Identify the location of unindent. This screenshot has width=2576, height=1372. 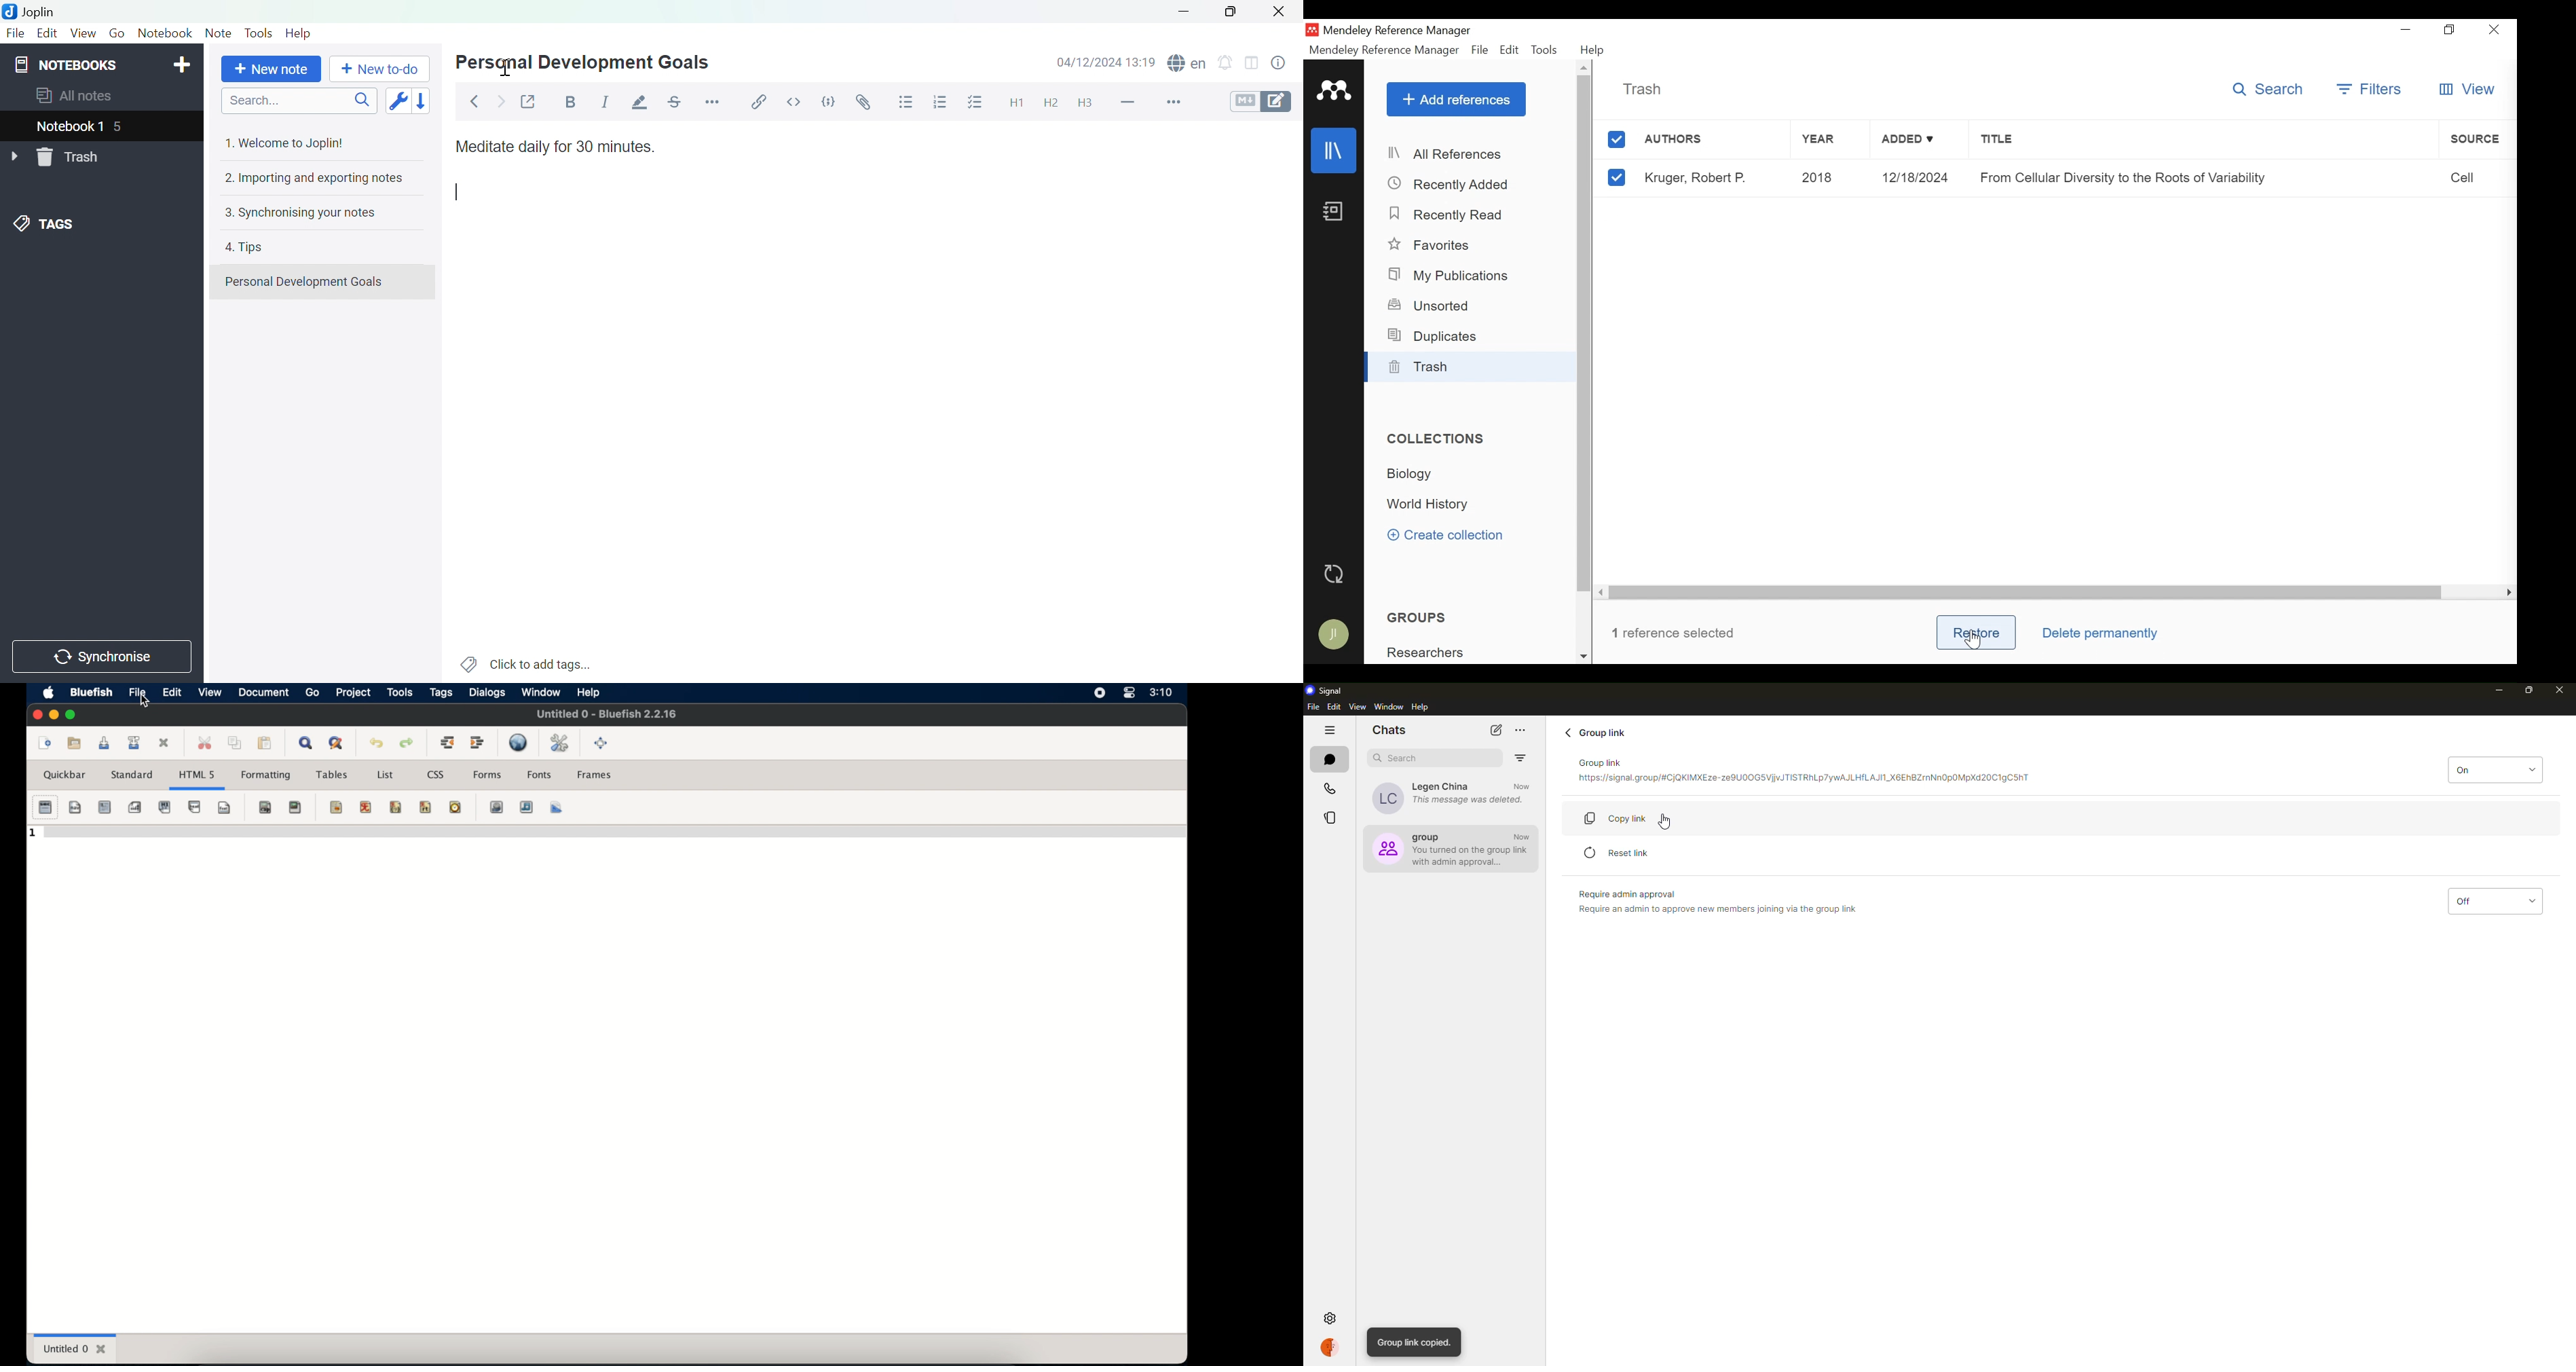
(447, 742).